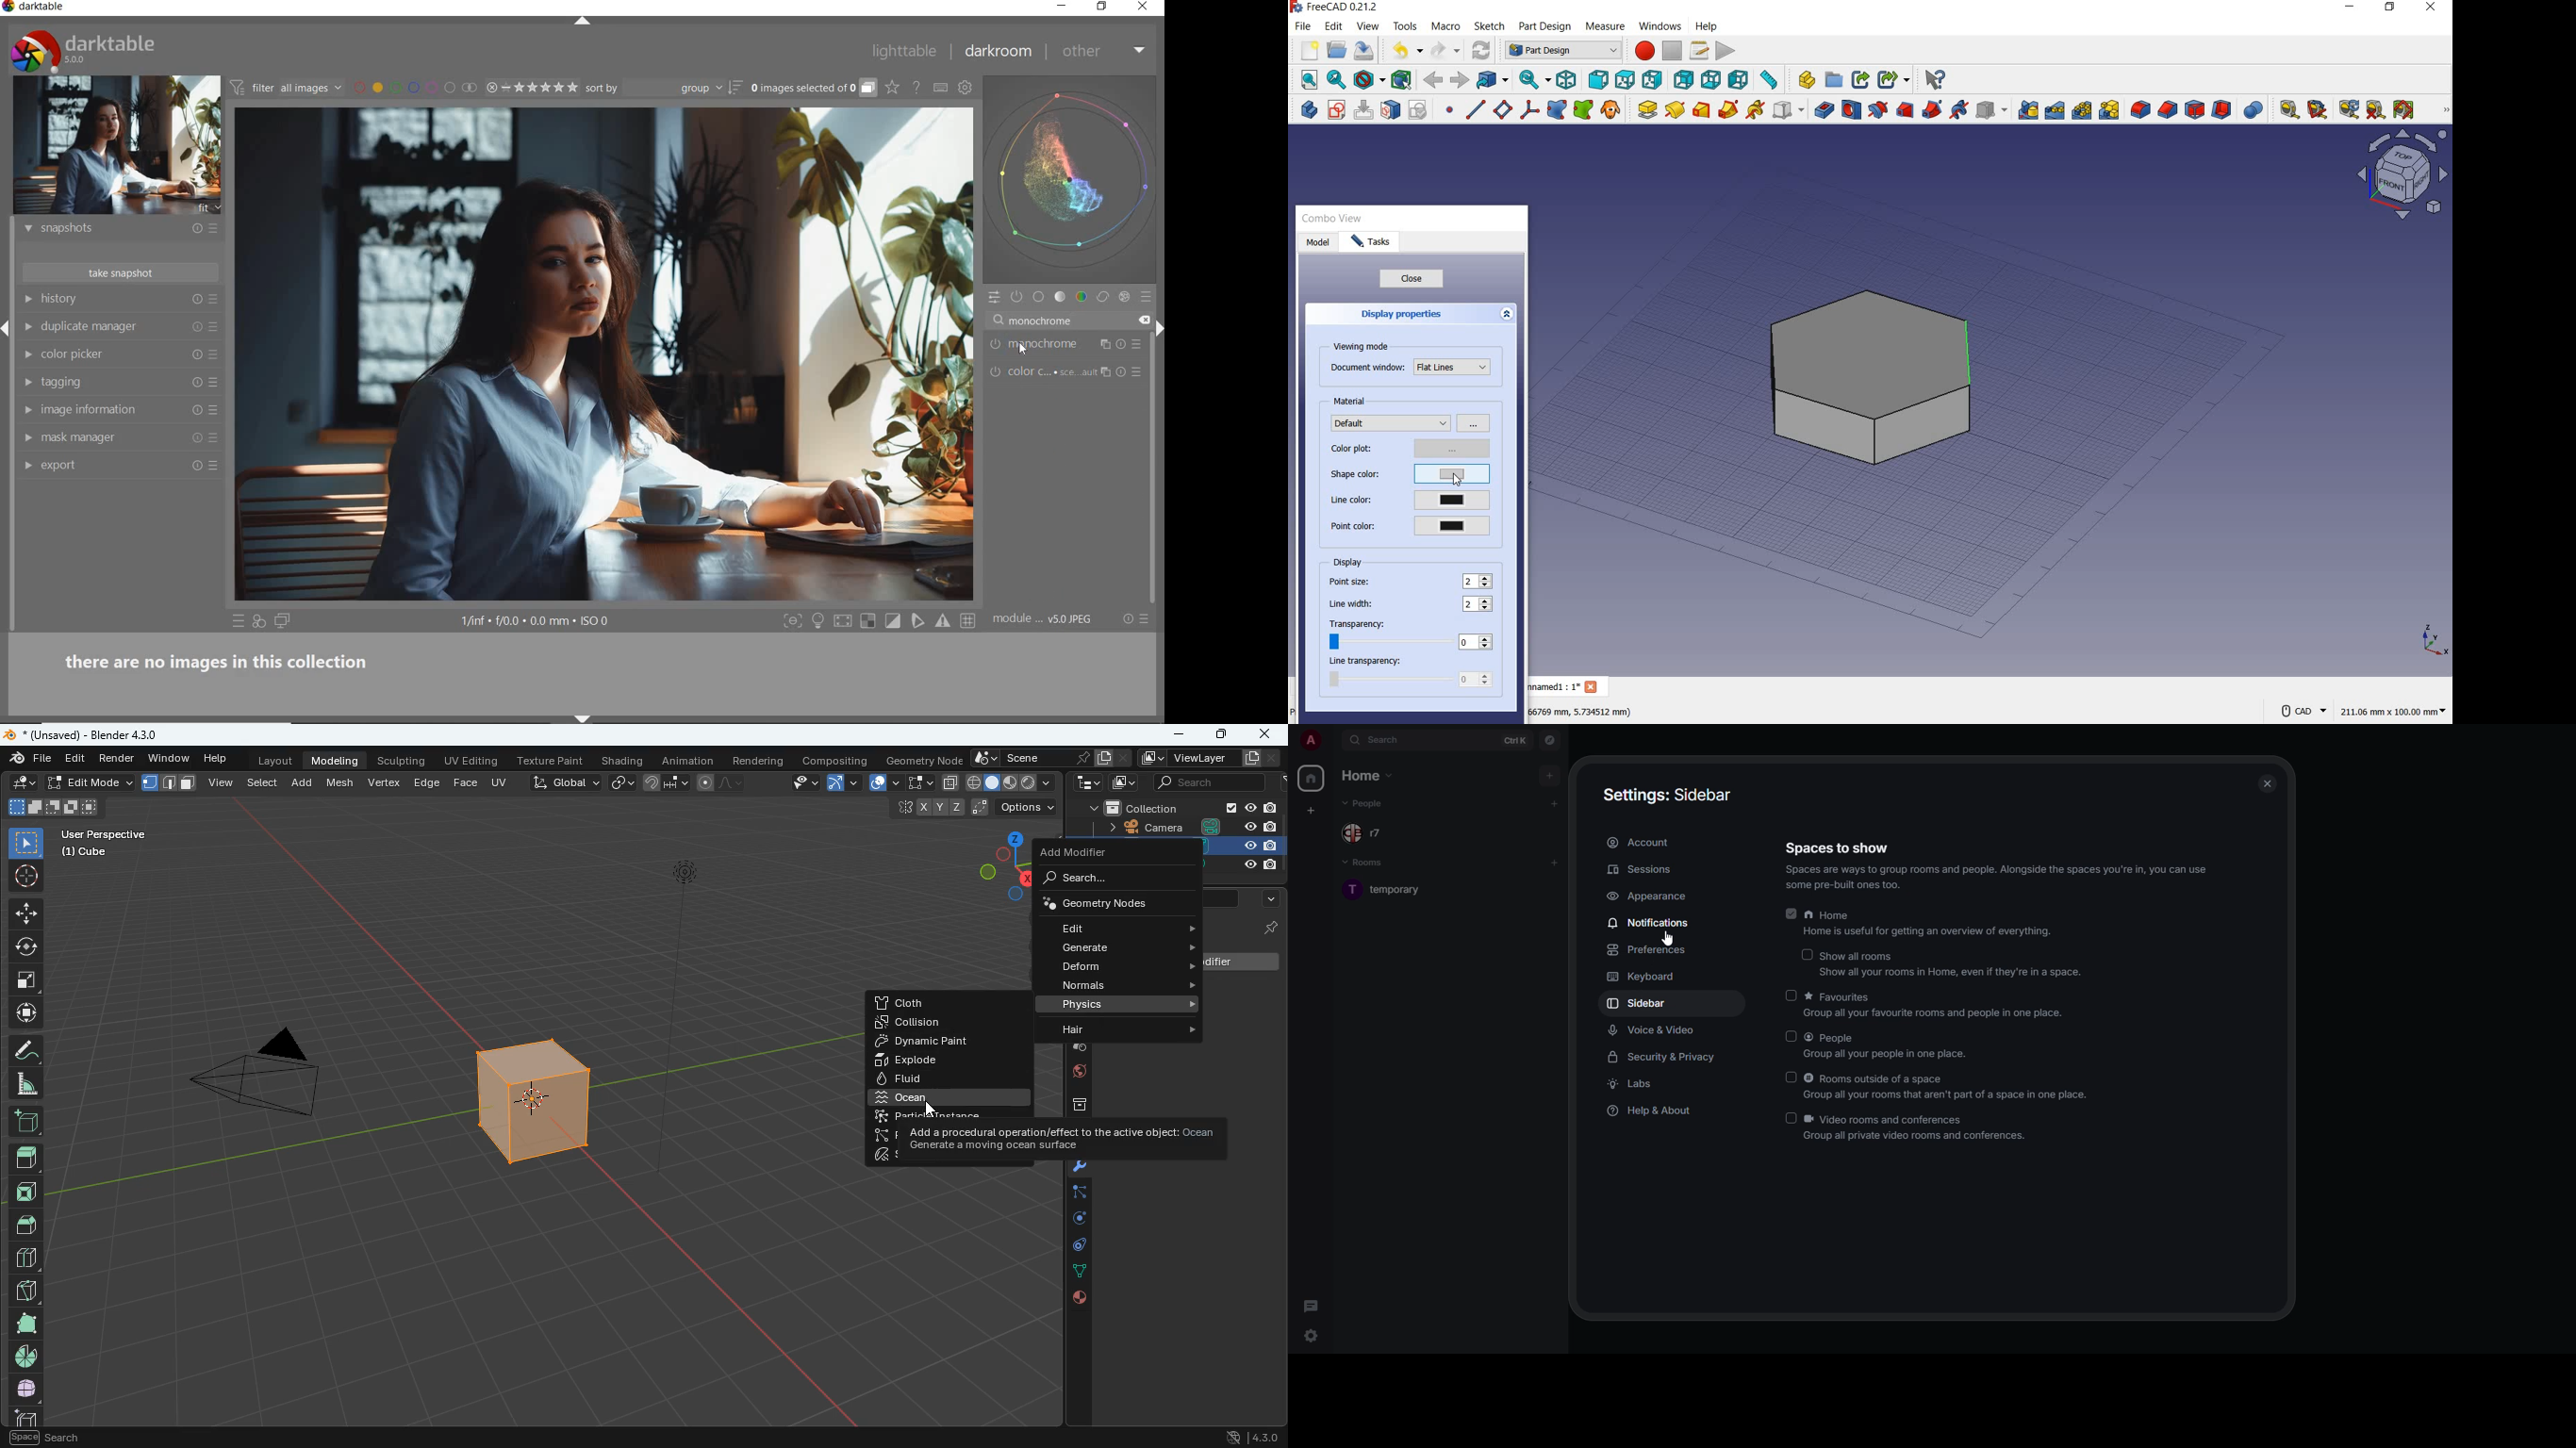  I want to click on CLOSE, so click(2433, 7).